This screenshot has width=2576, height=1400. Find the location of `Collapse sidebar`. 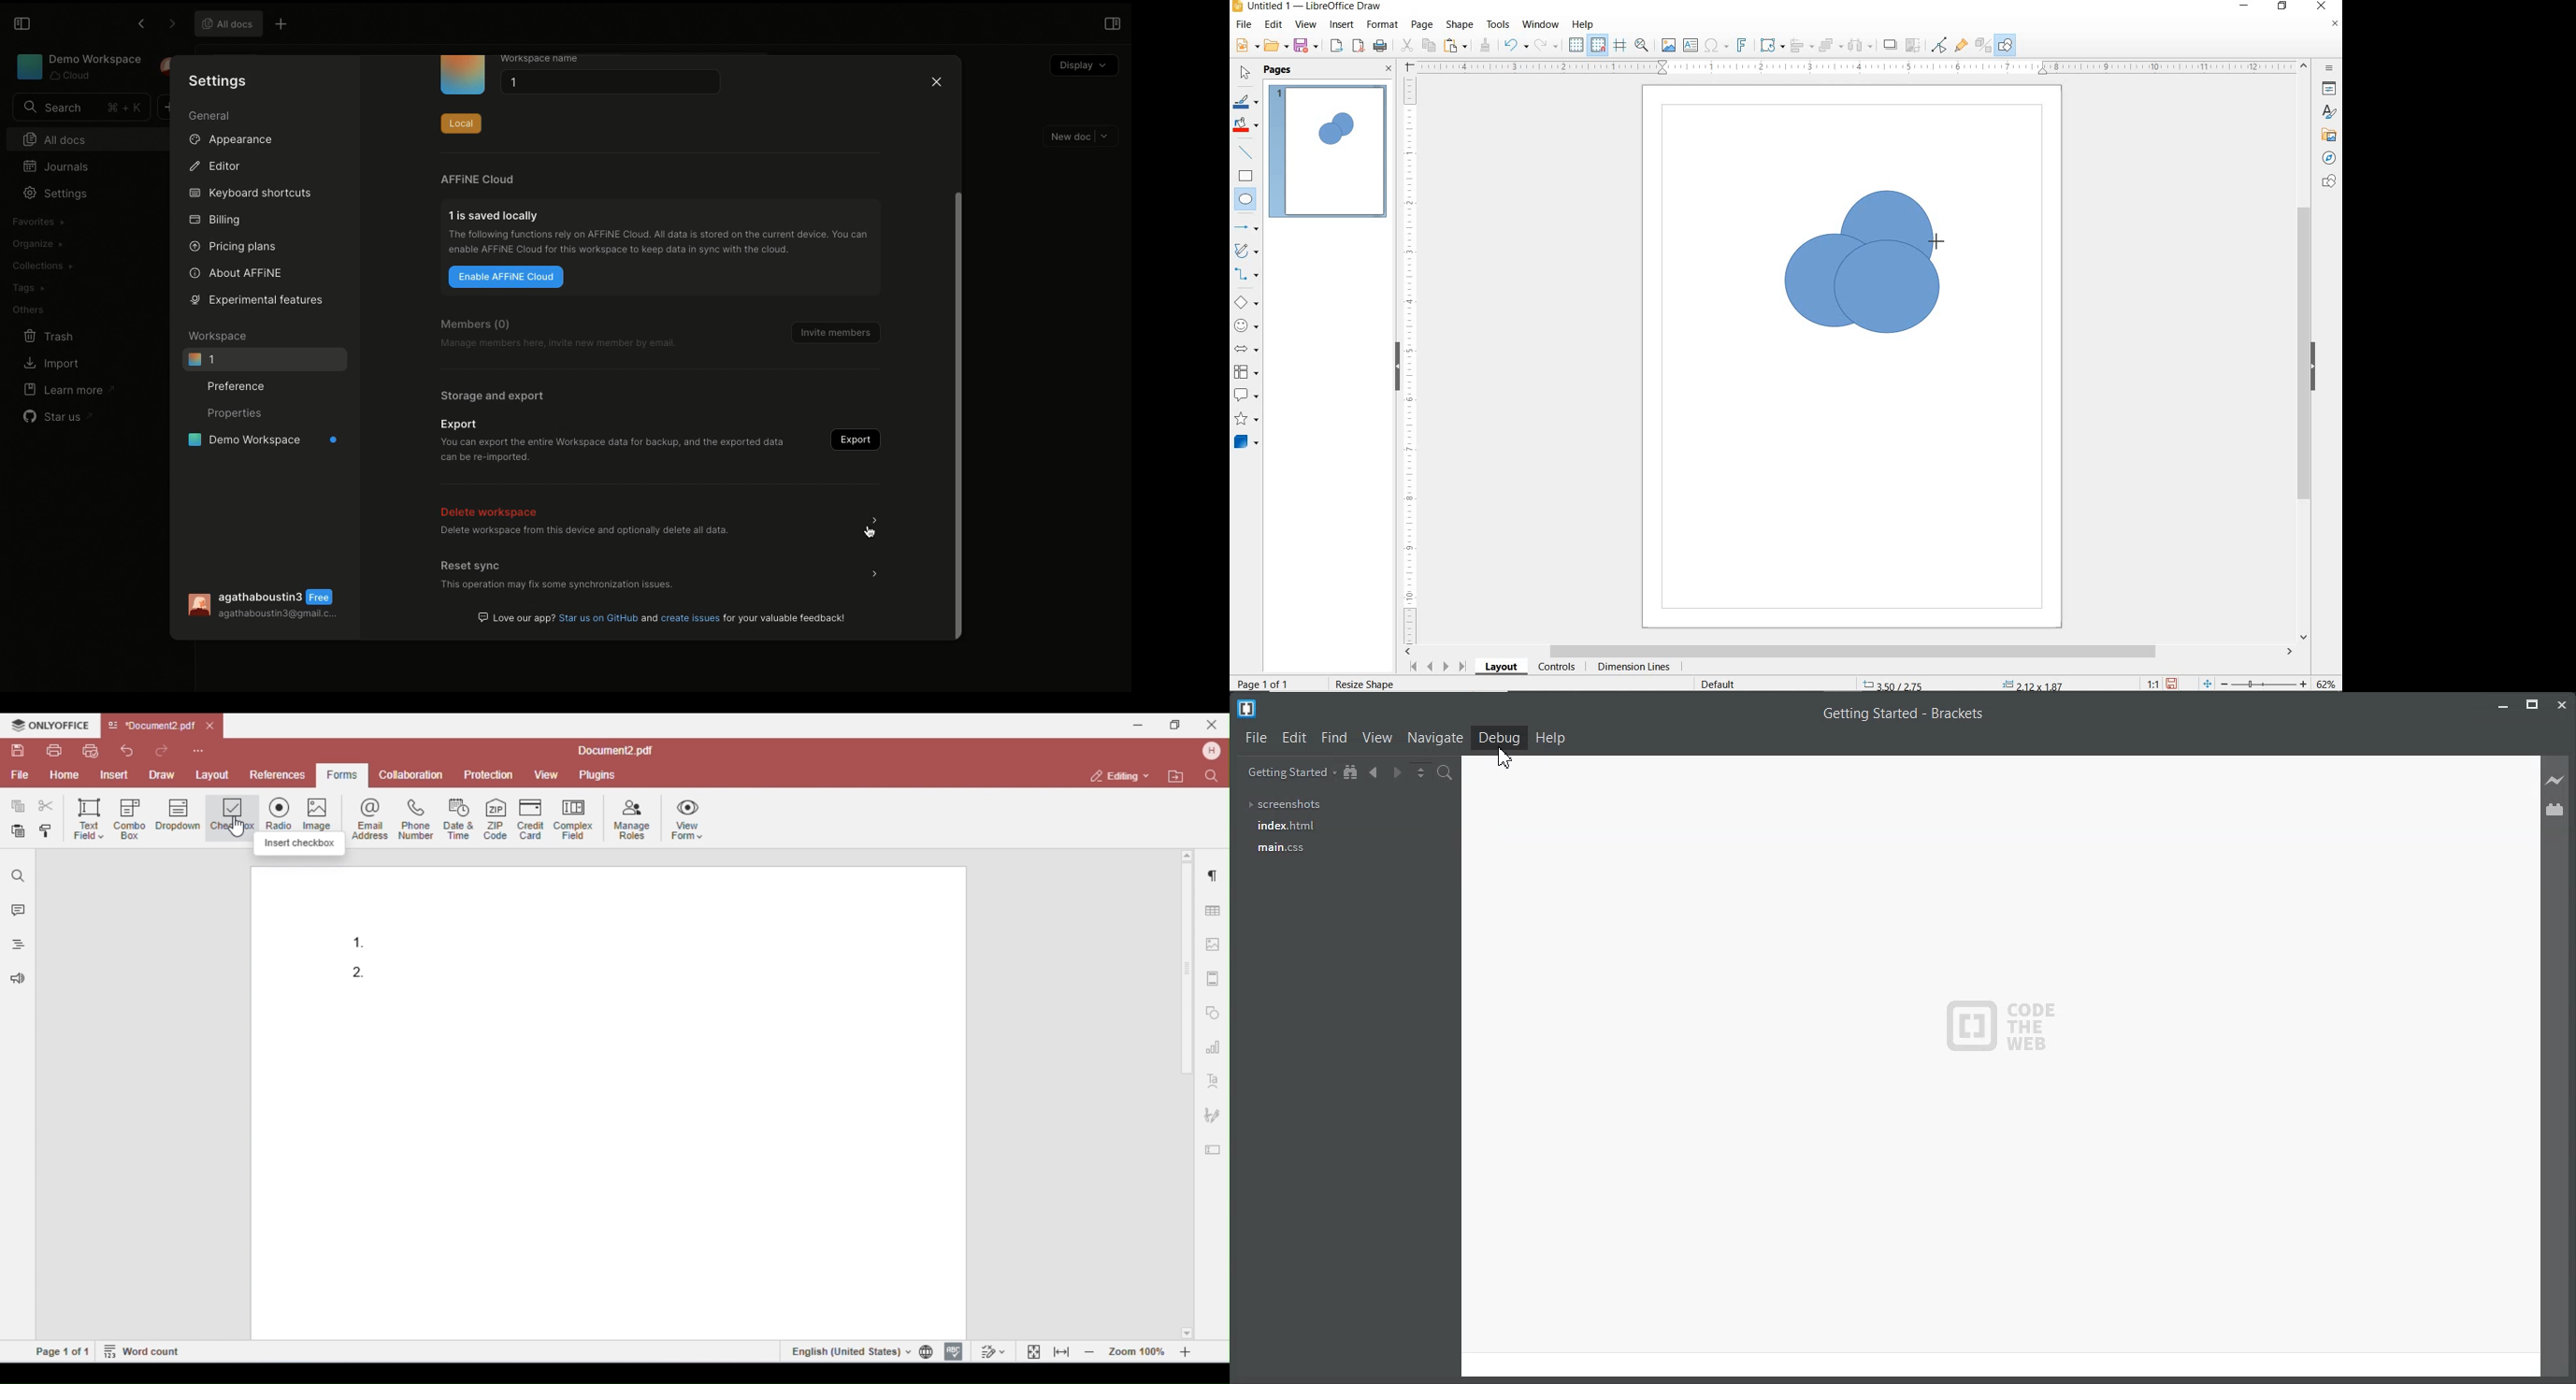

Collapse sidebar is located at coordinates (22, 24).